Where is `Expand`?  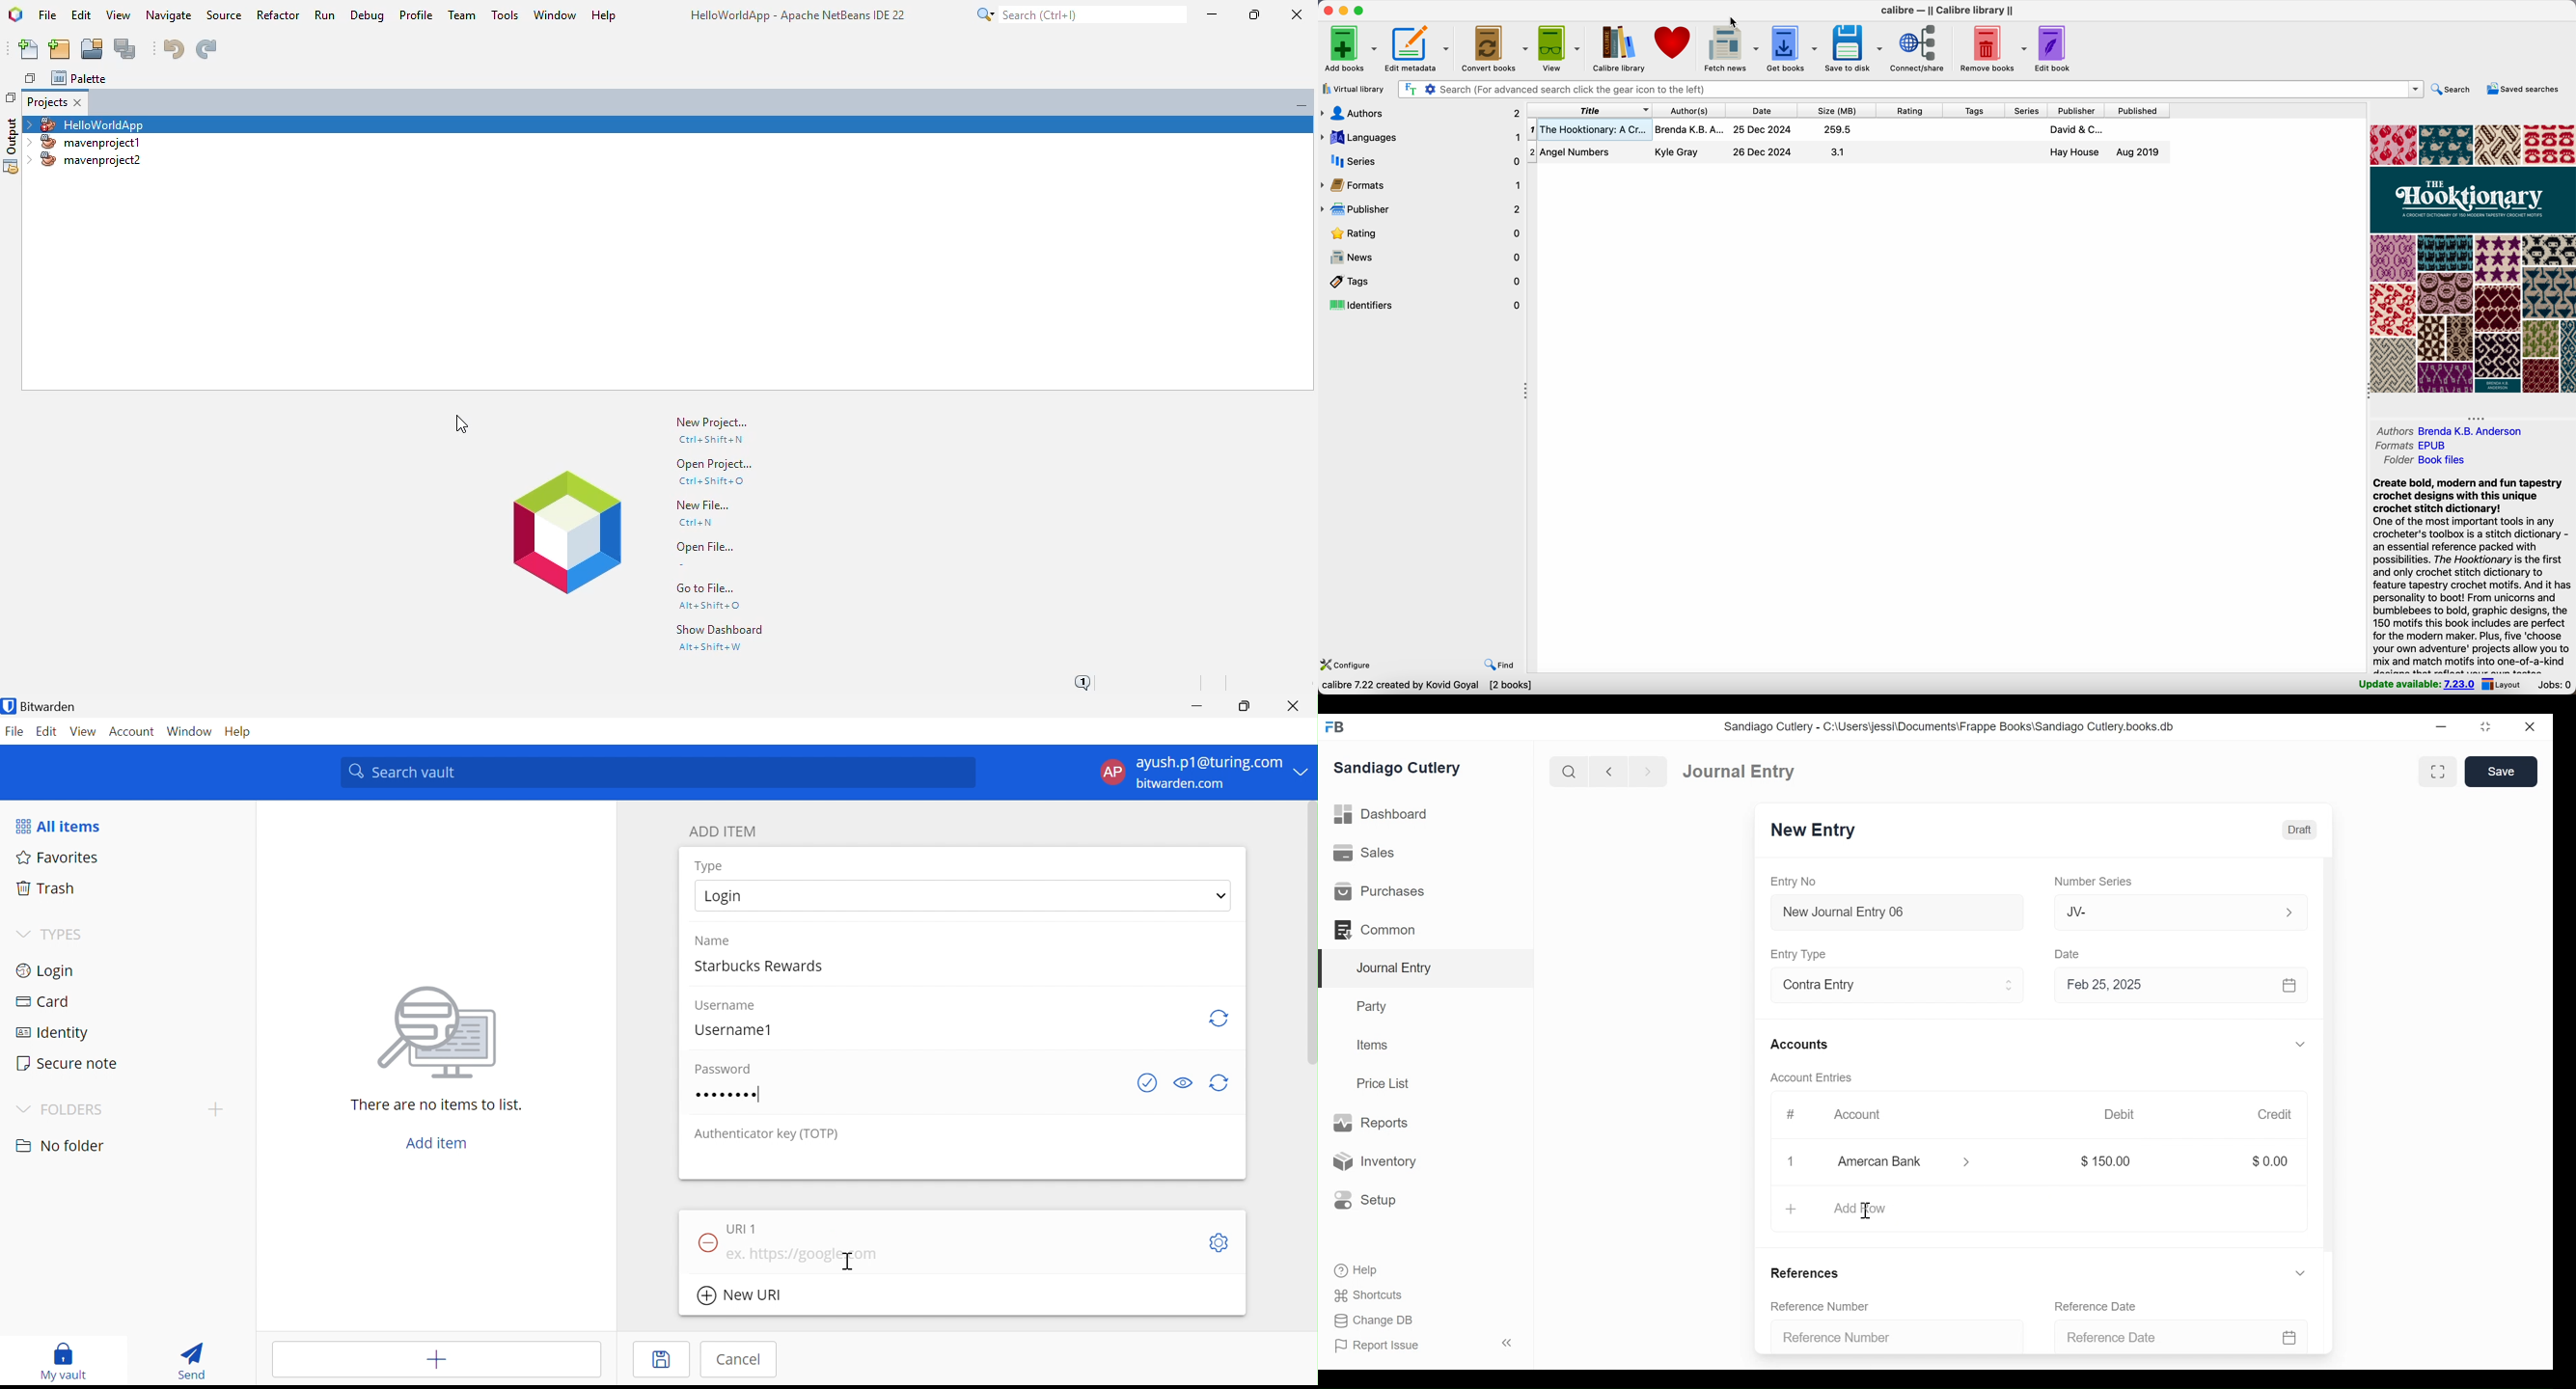
Expand is located at coordinates (2300, 1273).